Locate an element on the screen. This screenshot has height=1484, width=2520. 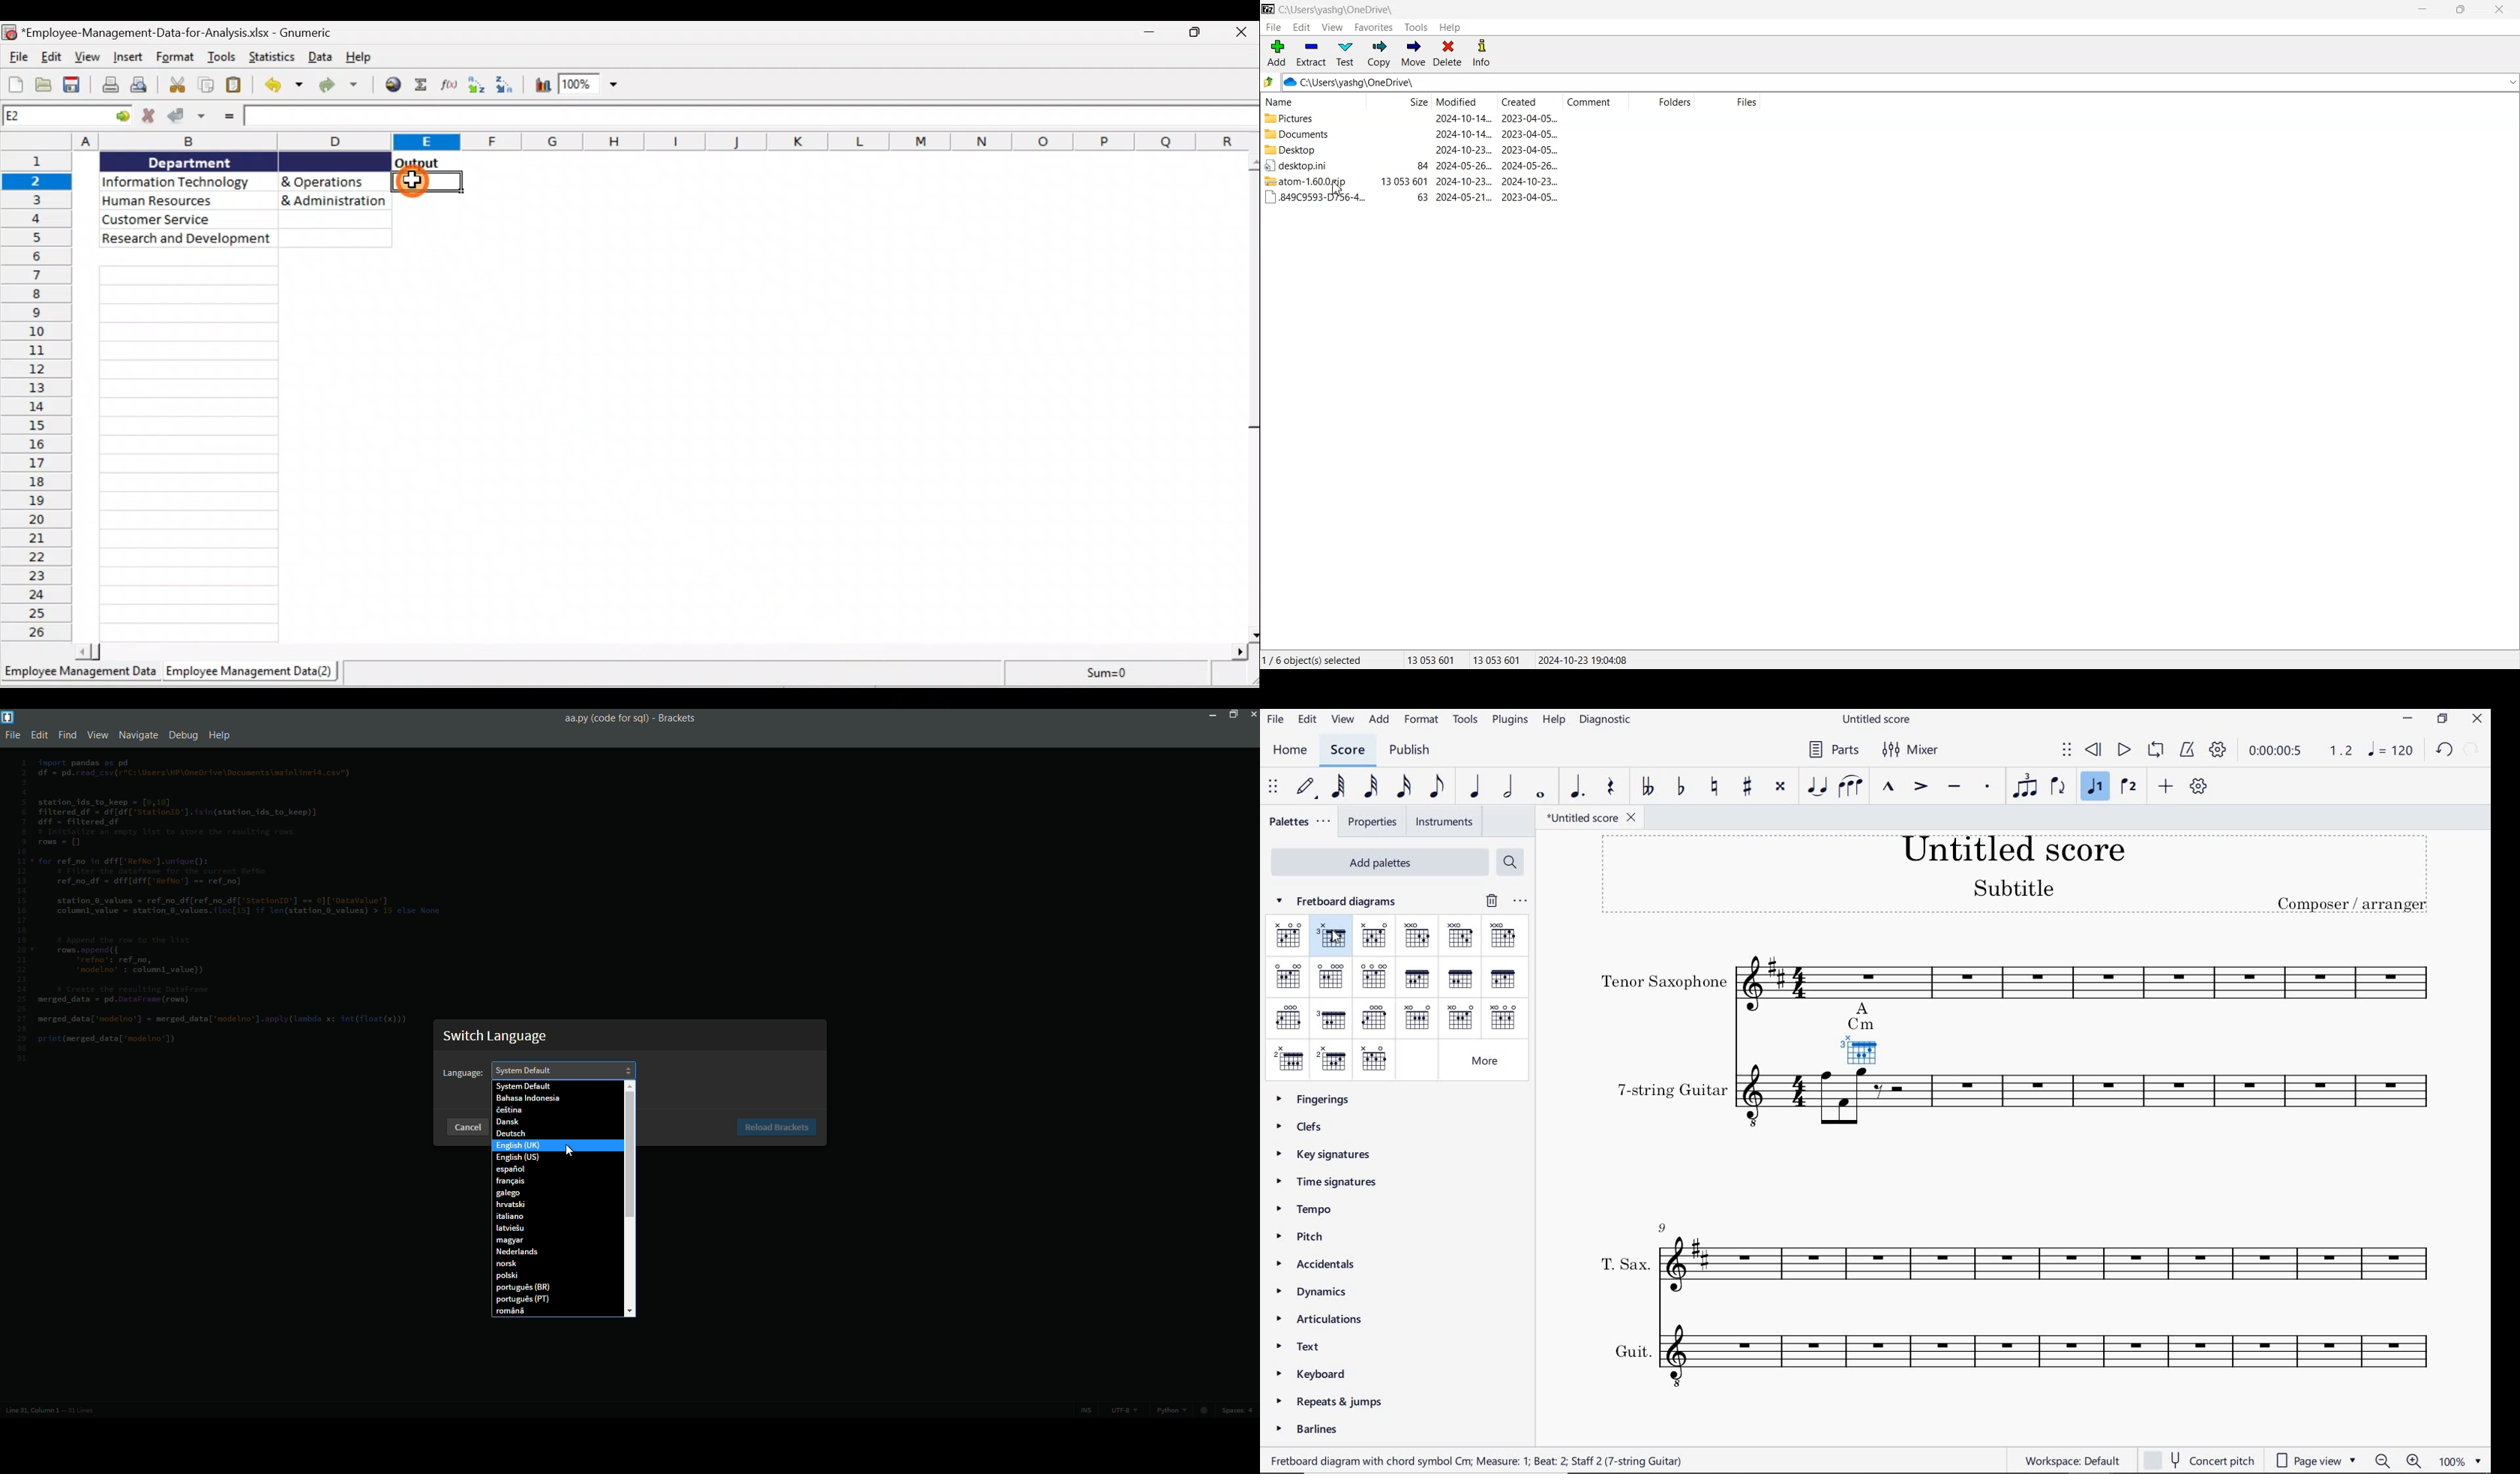
PITCH is located at coordinates (1305, 1238).